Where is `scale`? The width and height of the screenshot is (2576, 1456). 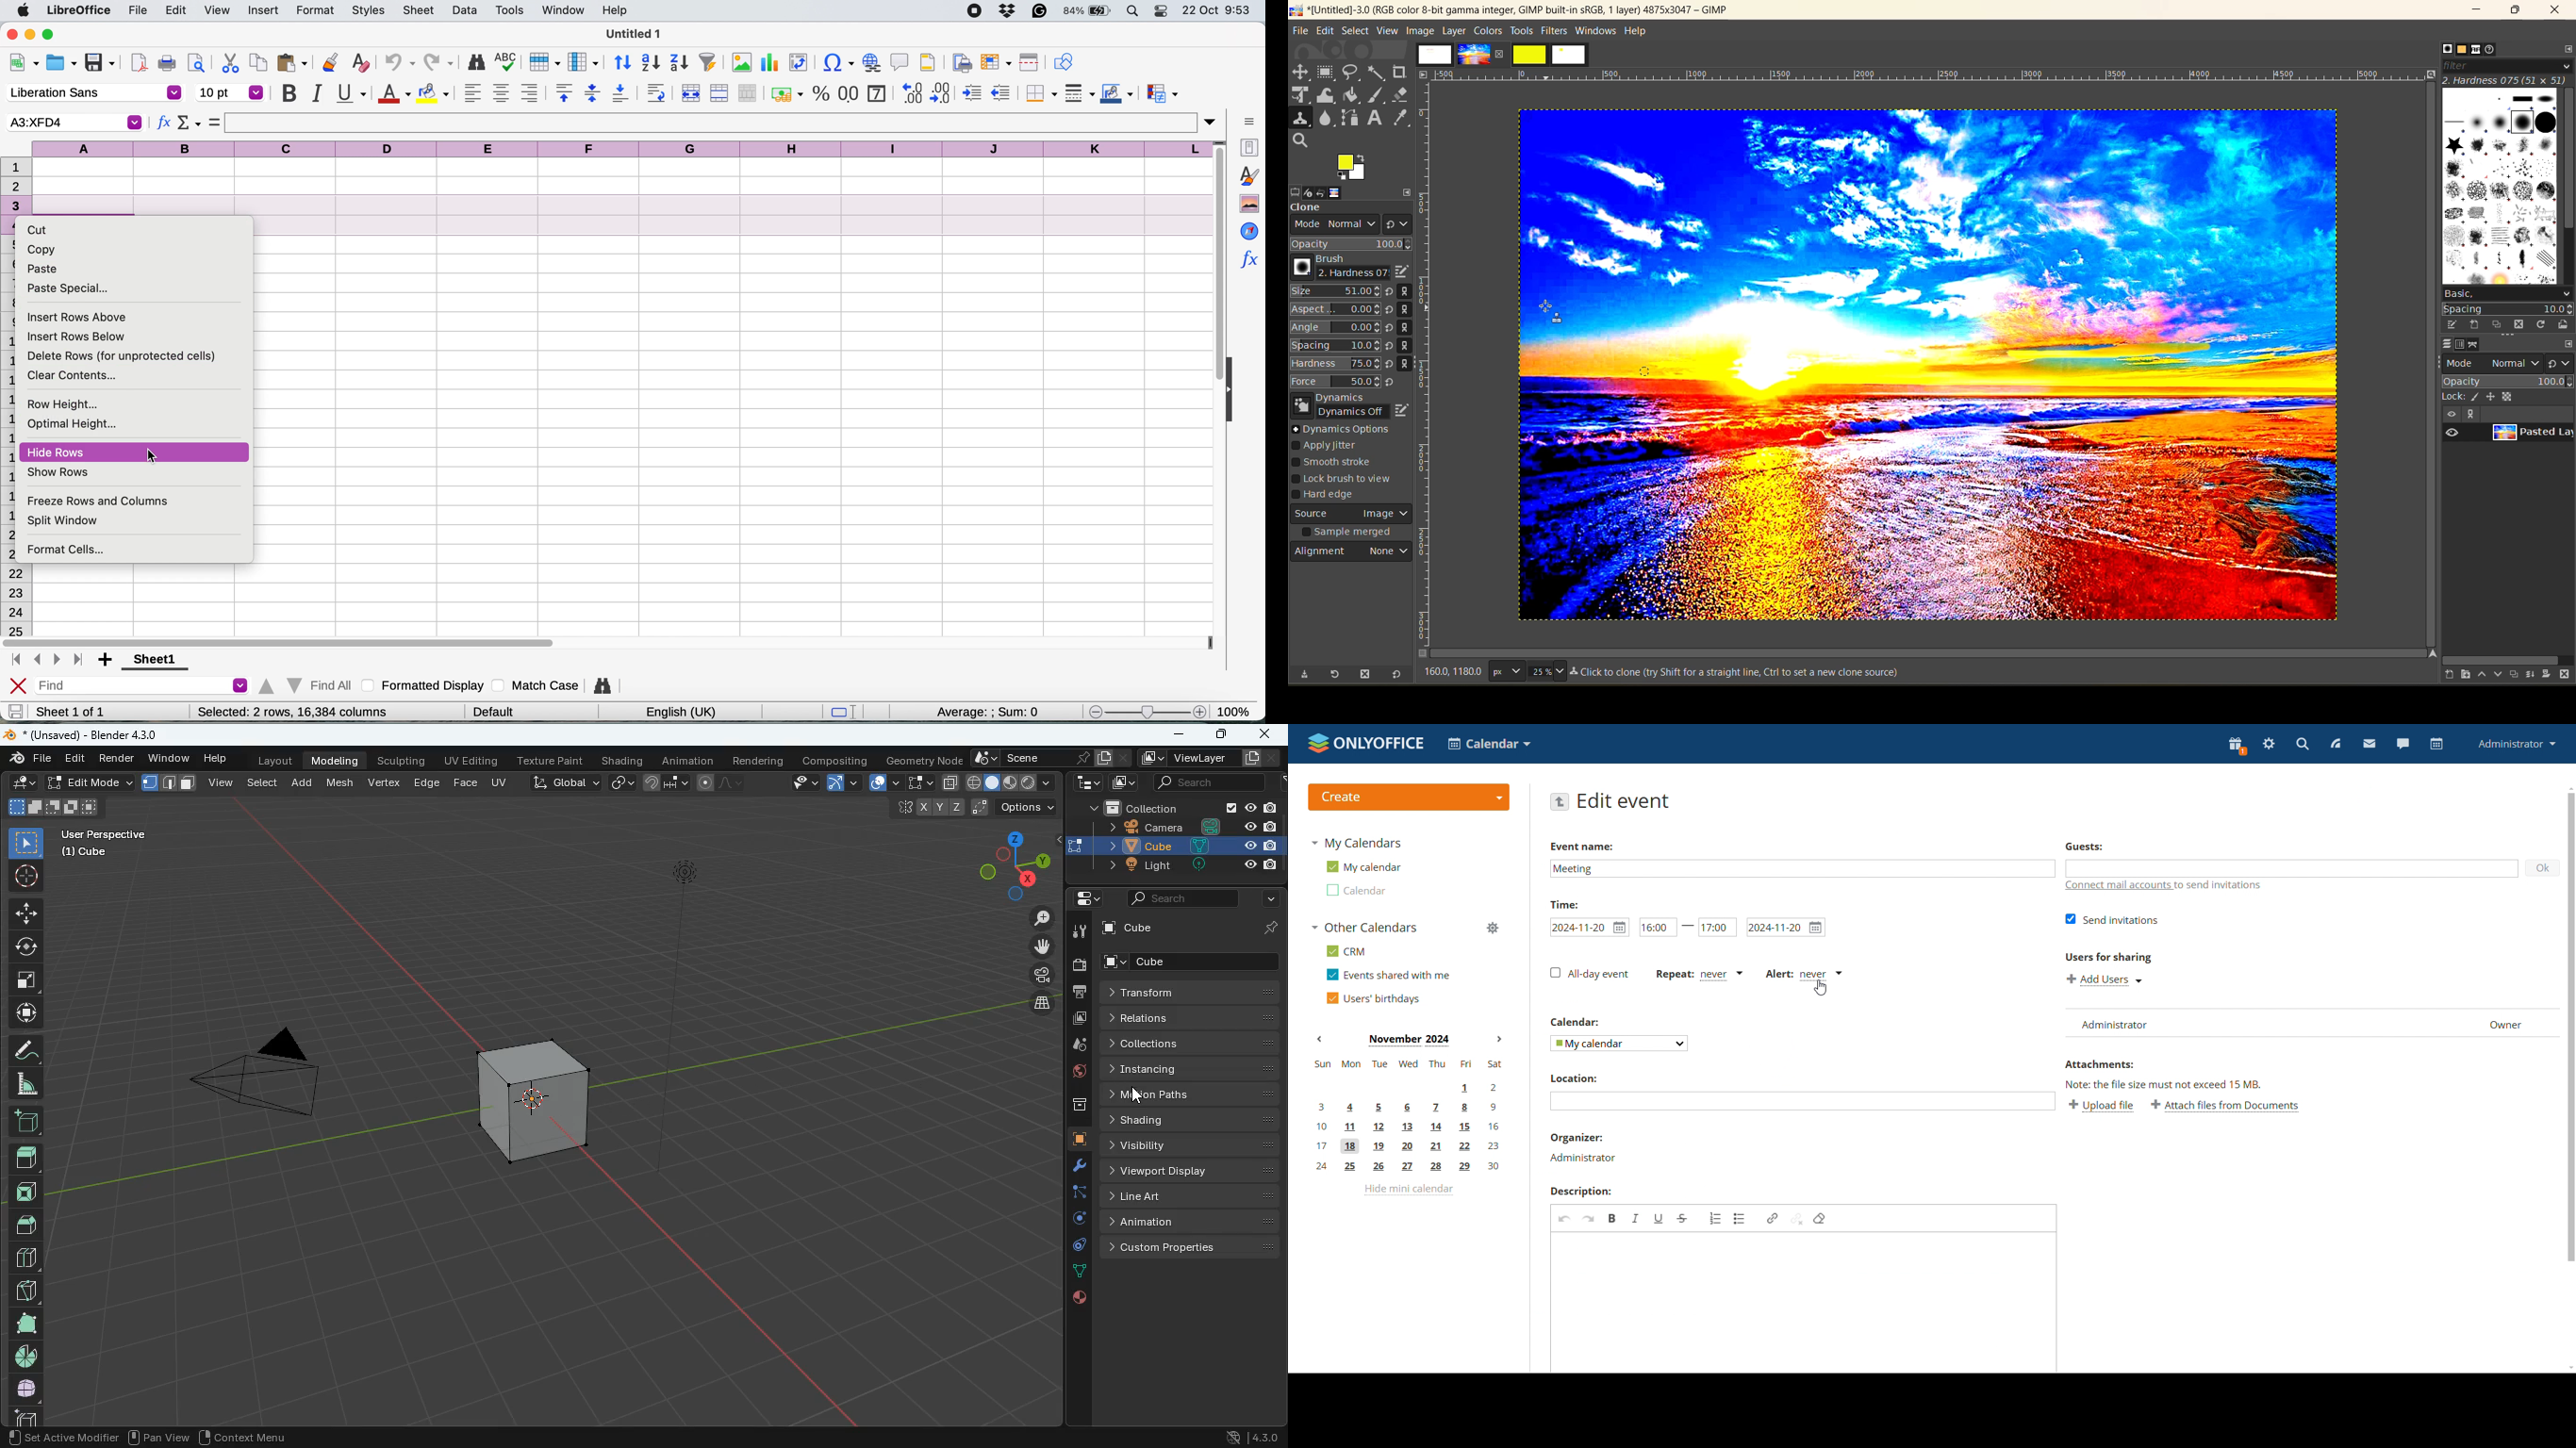 scale is located at coordinates (1301, 96).